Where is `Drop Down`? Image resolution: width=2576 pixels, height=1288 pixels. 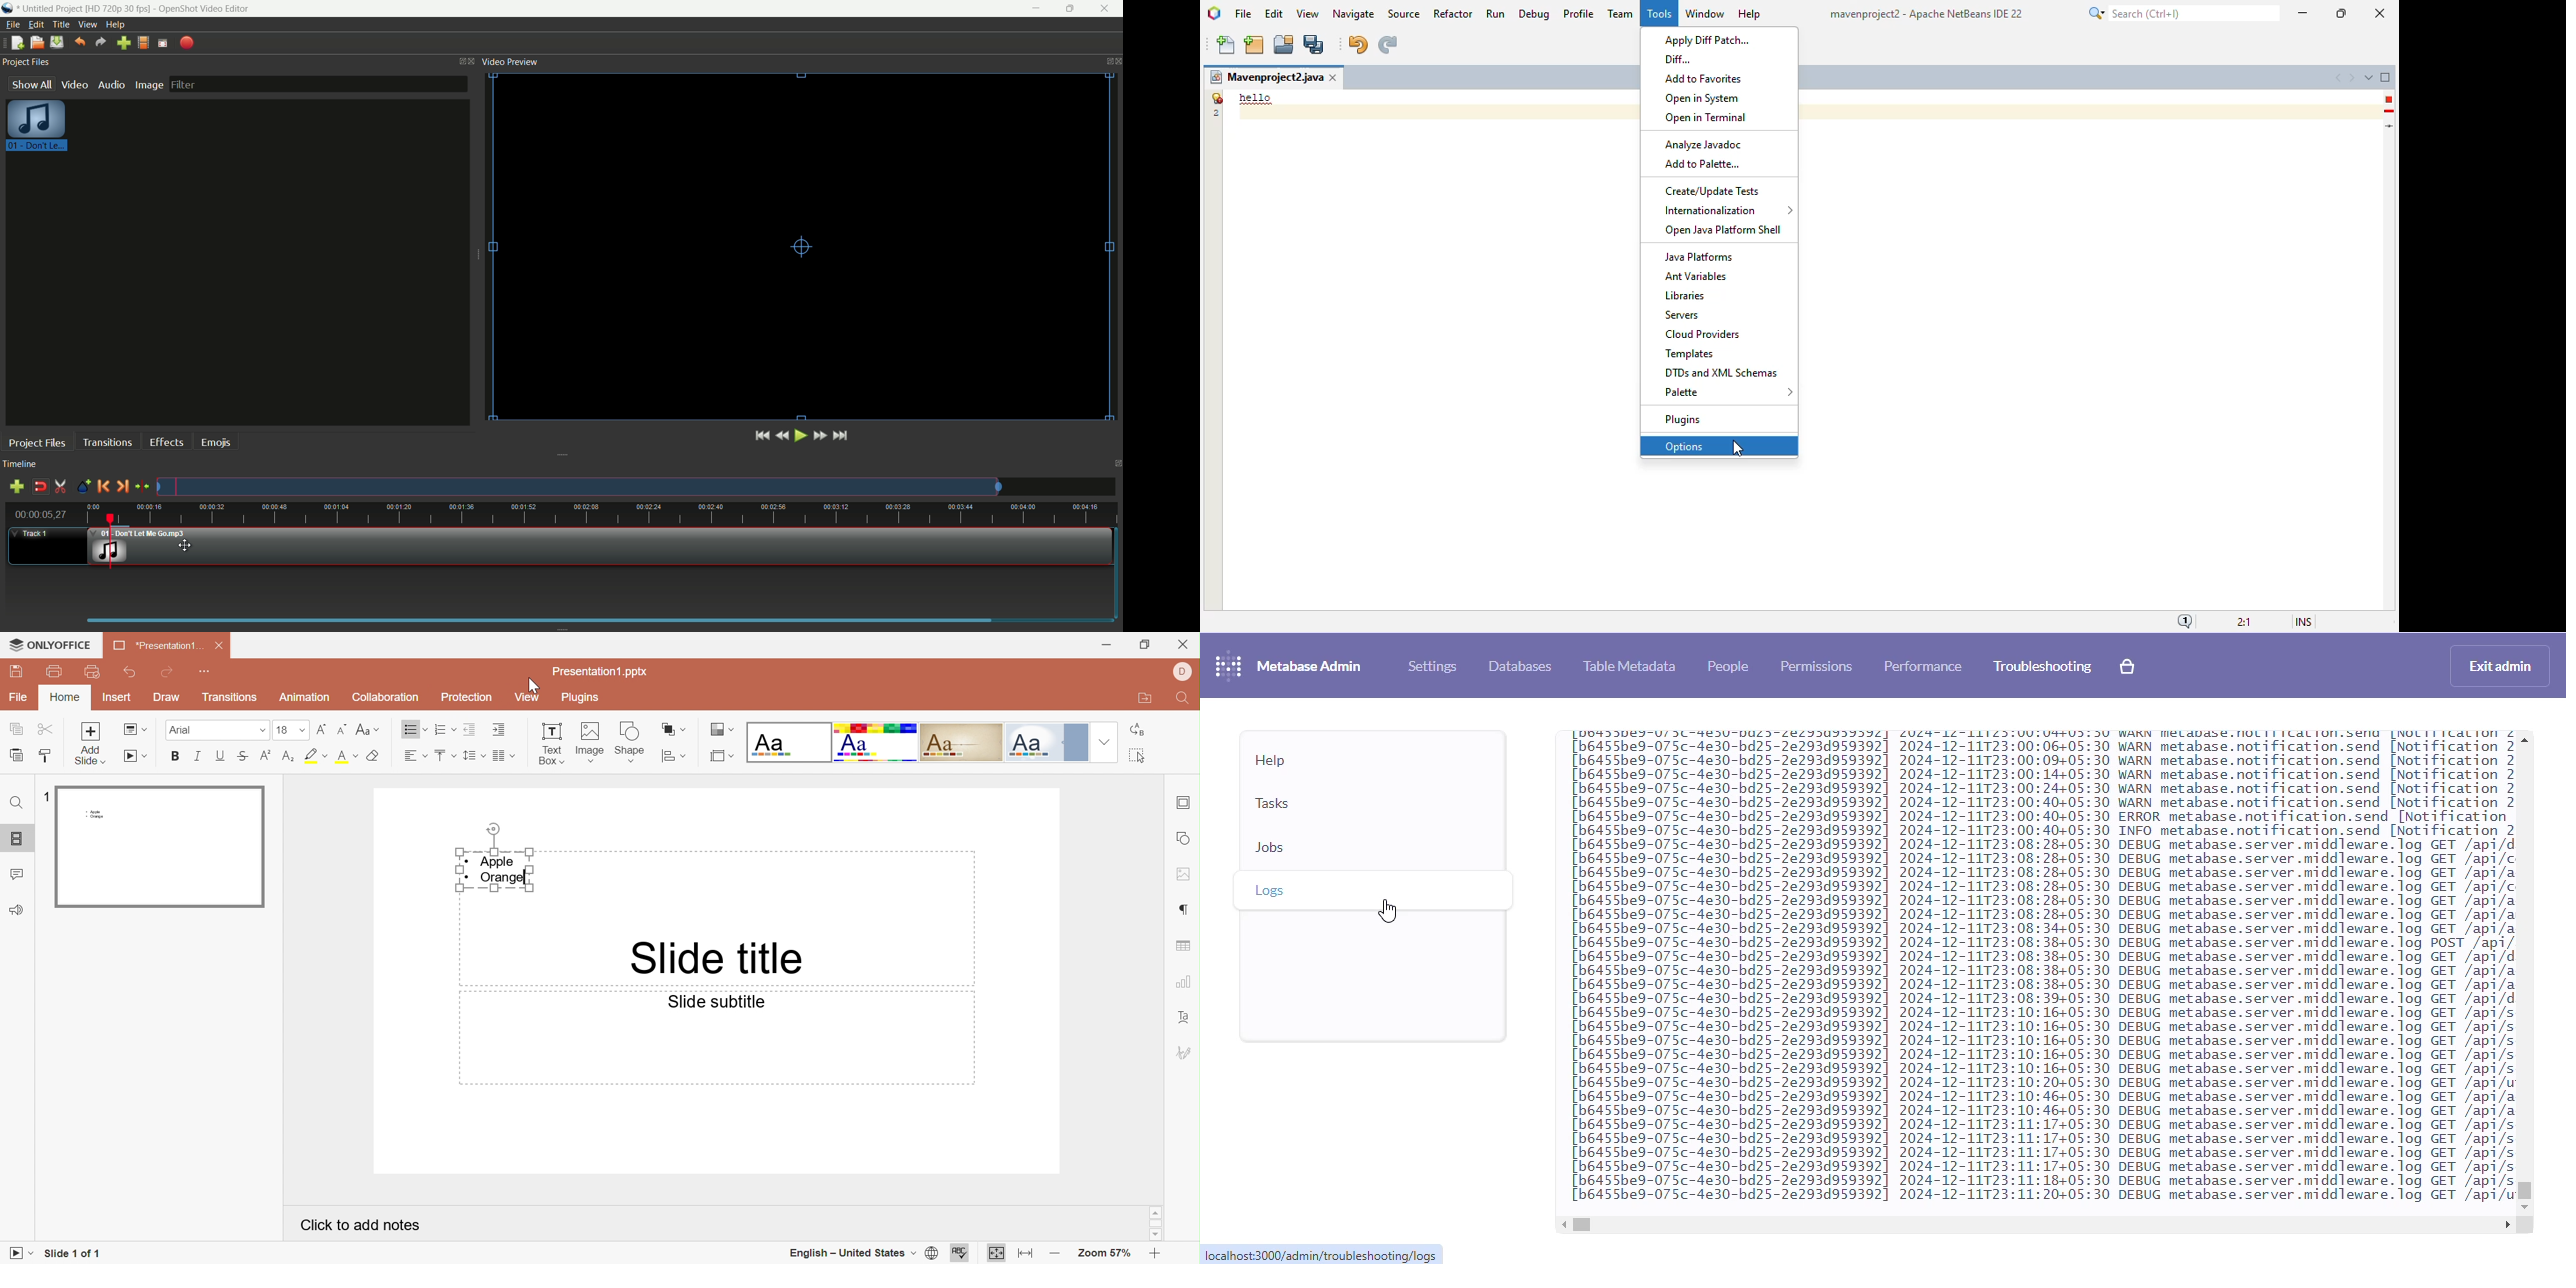
Drop Down is located at coordinates (301, 730).